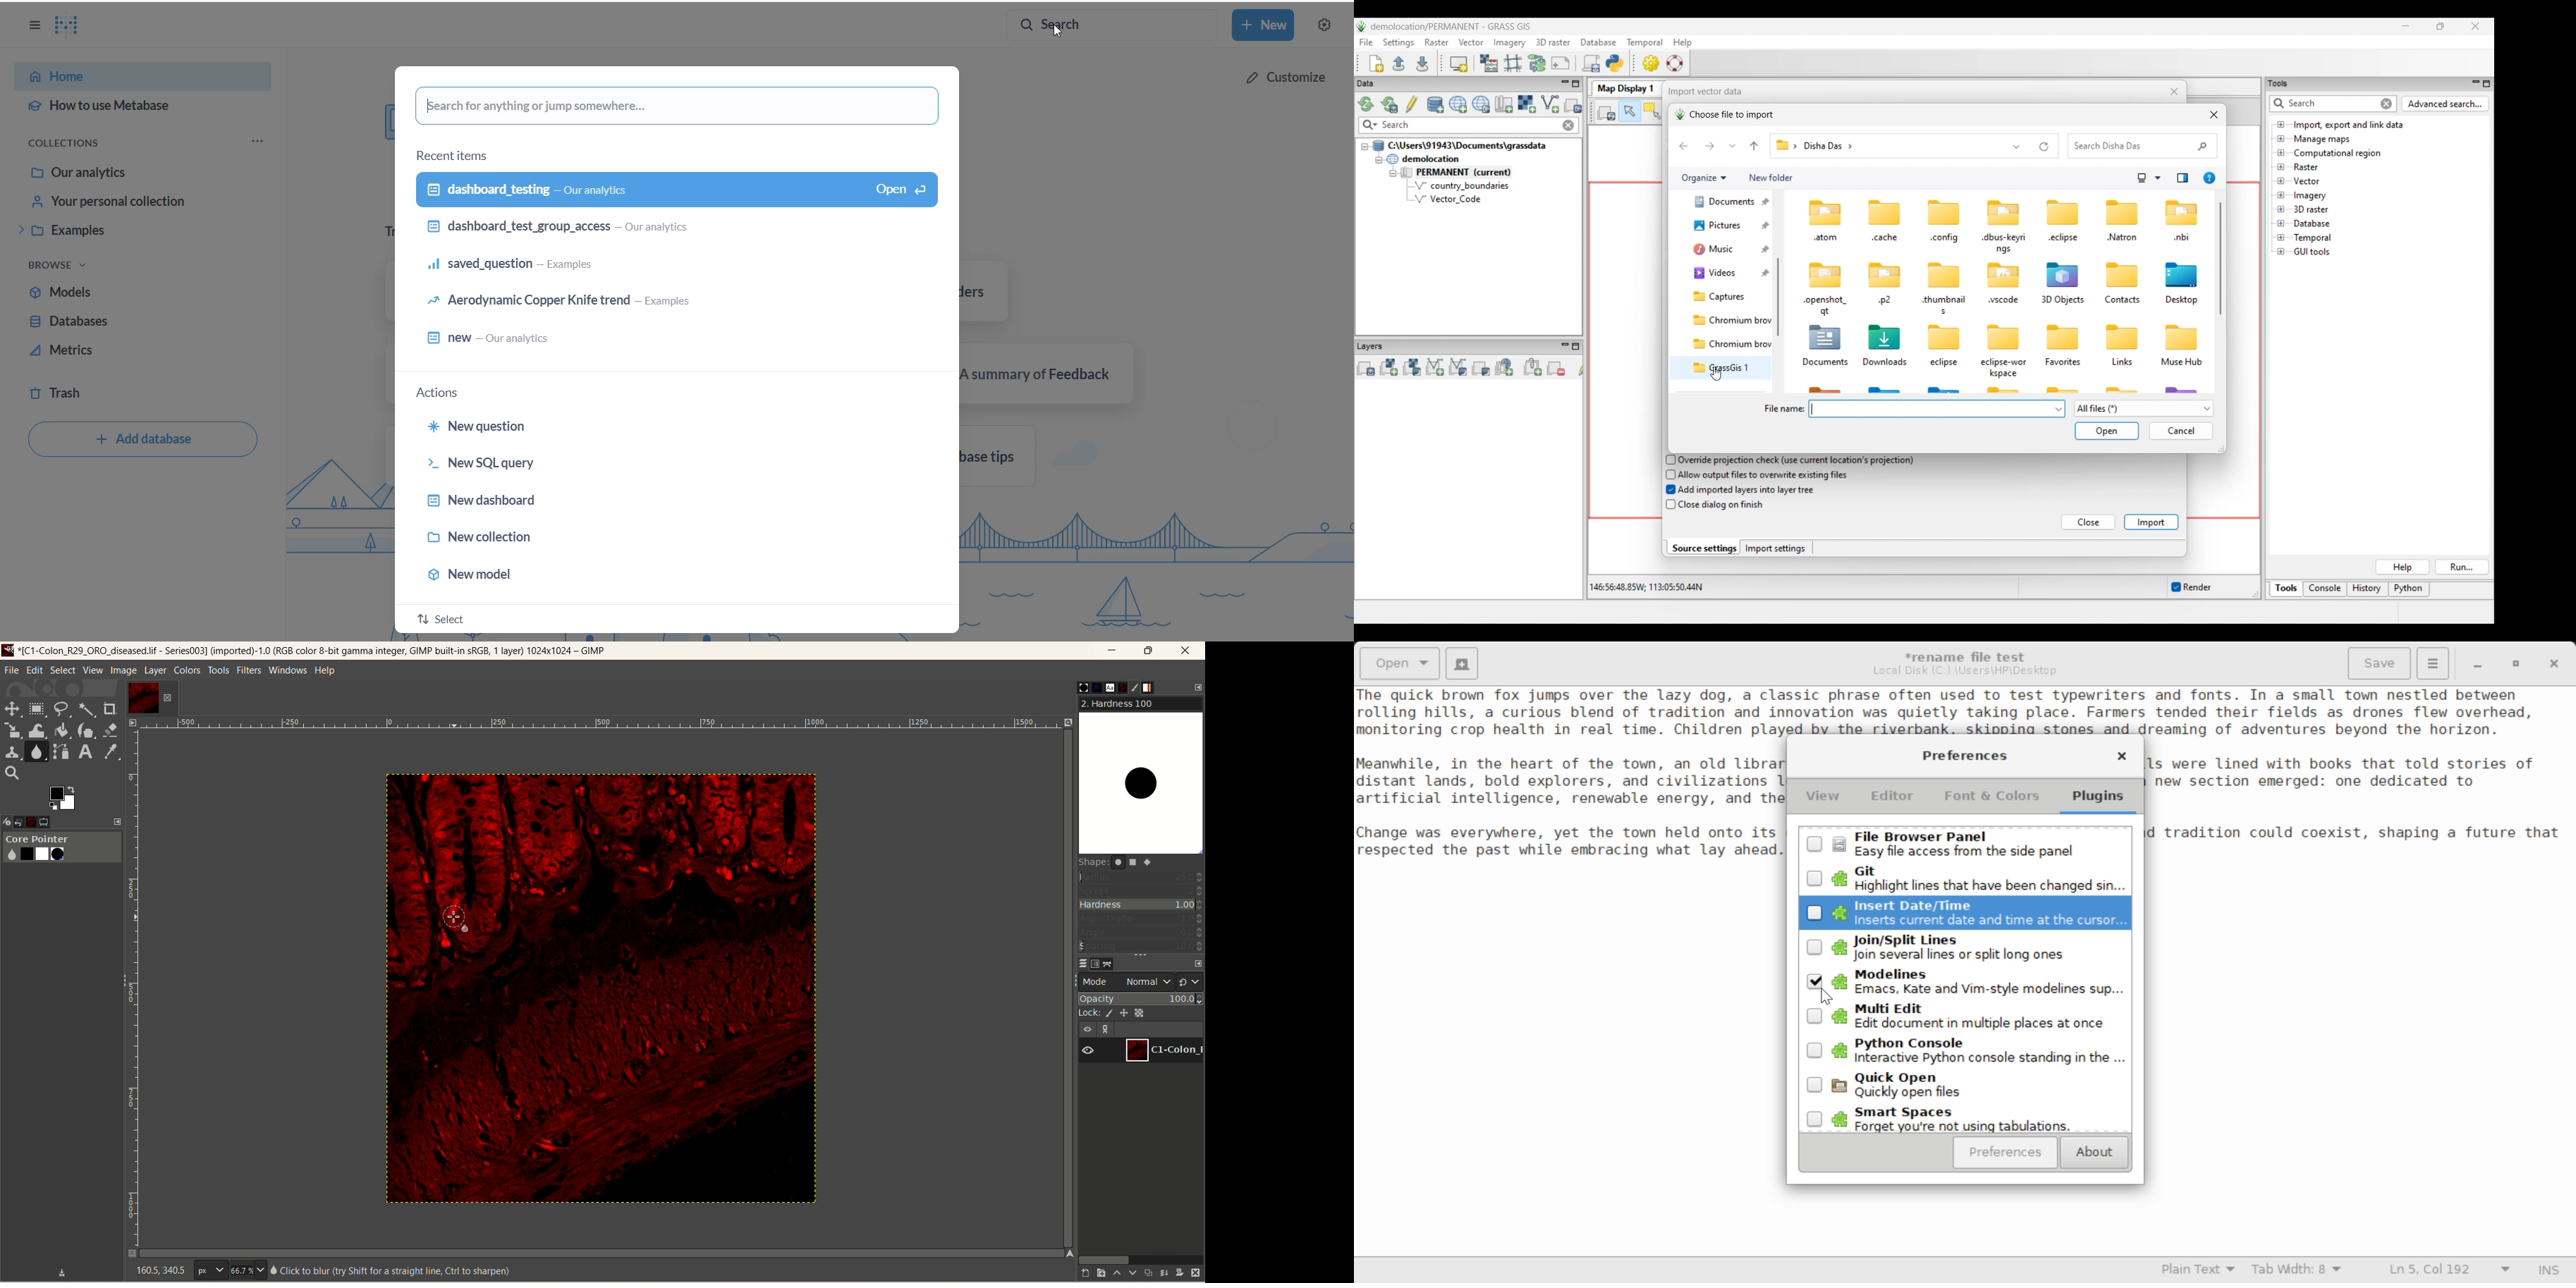  Describe the element at coordinates (35, 670) in the screenshot. I see `edit` at that location.